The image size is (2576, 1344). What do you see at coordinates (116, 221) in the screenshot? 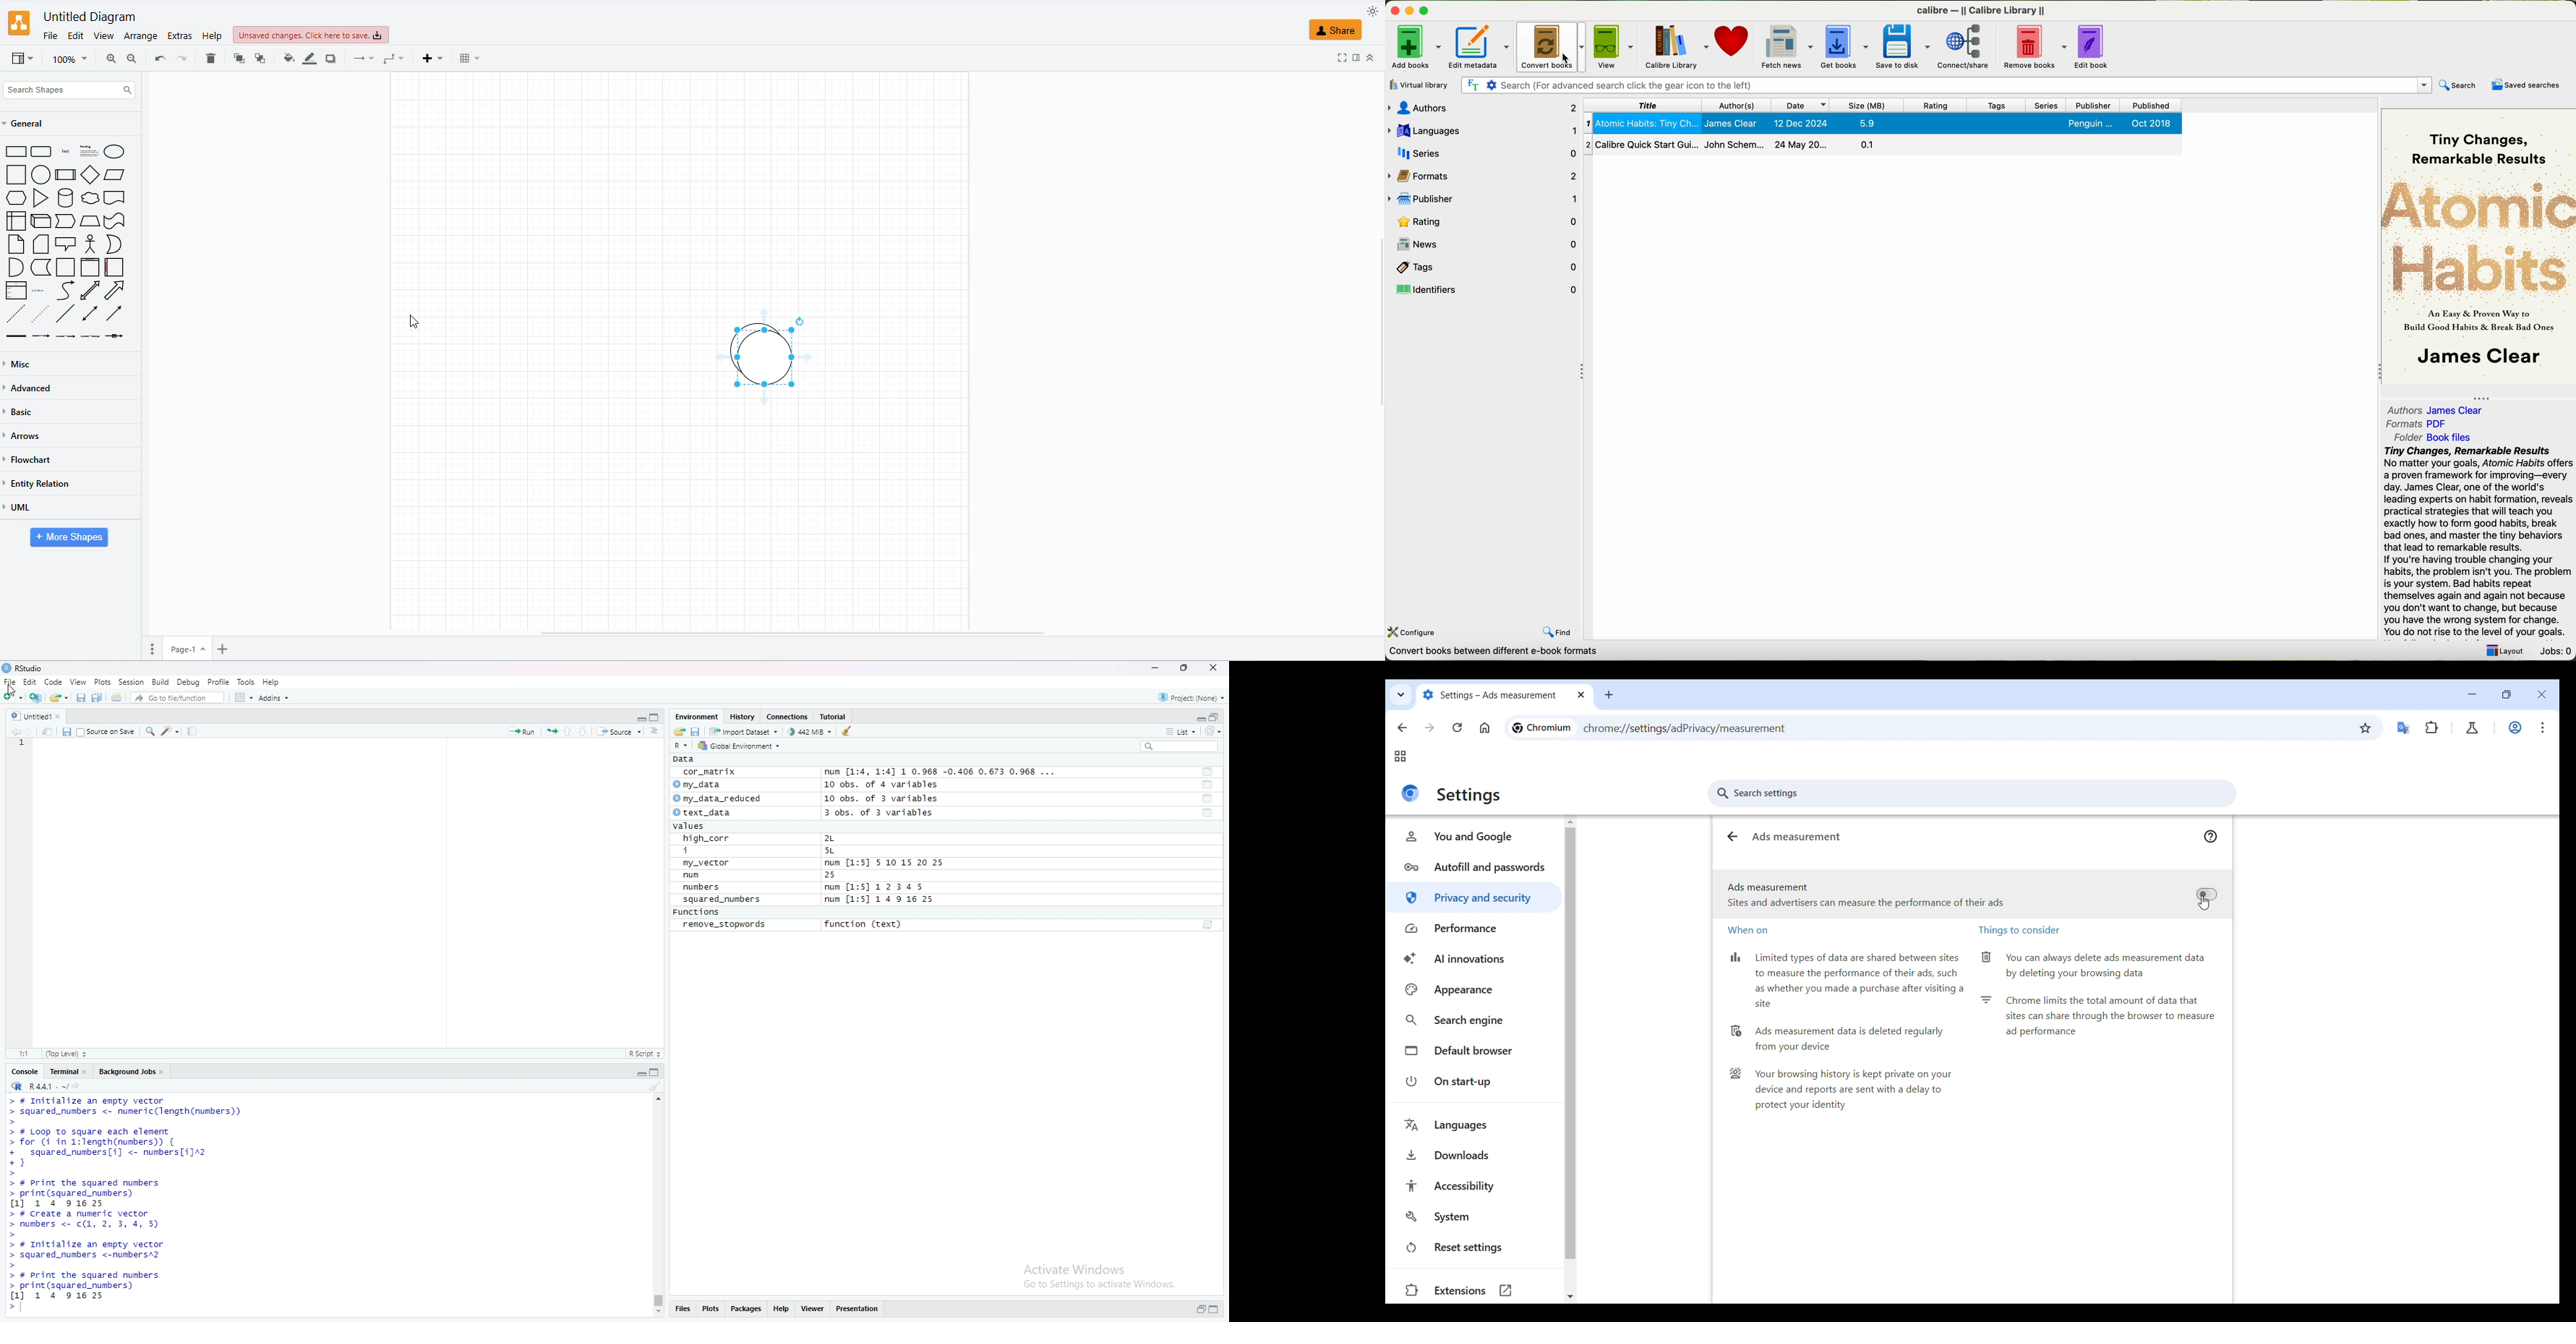
I see `TAPE` at bounding box center [116, 221].